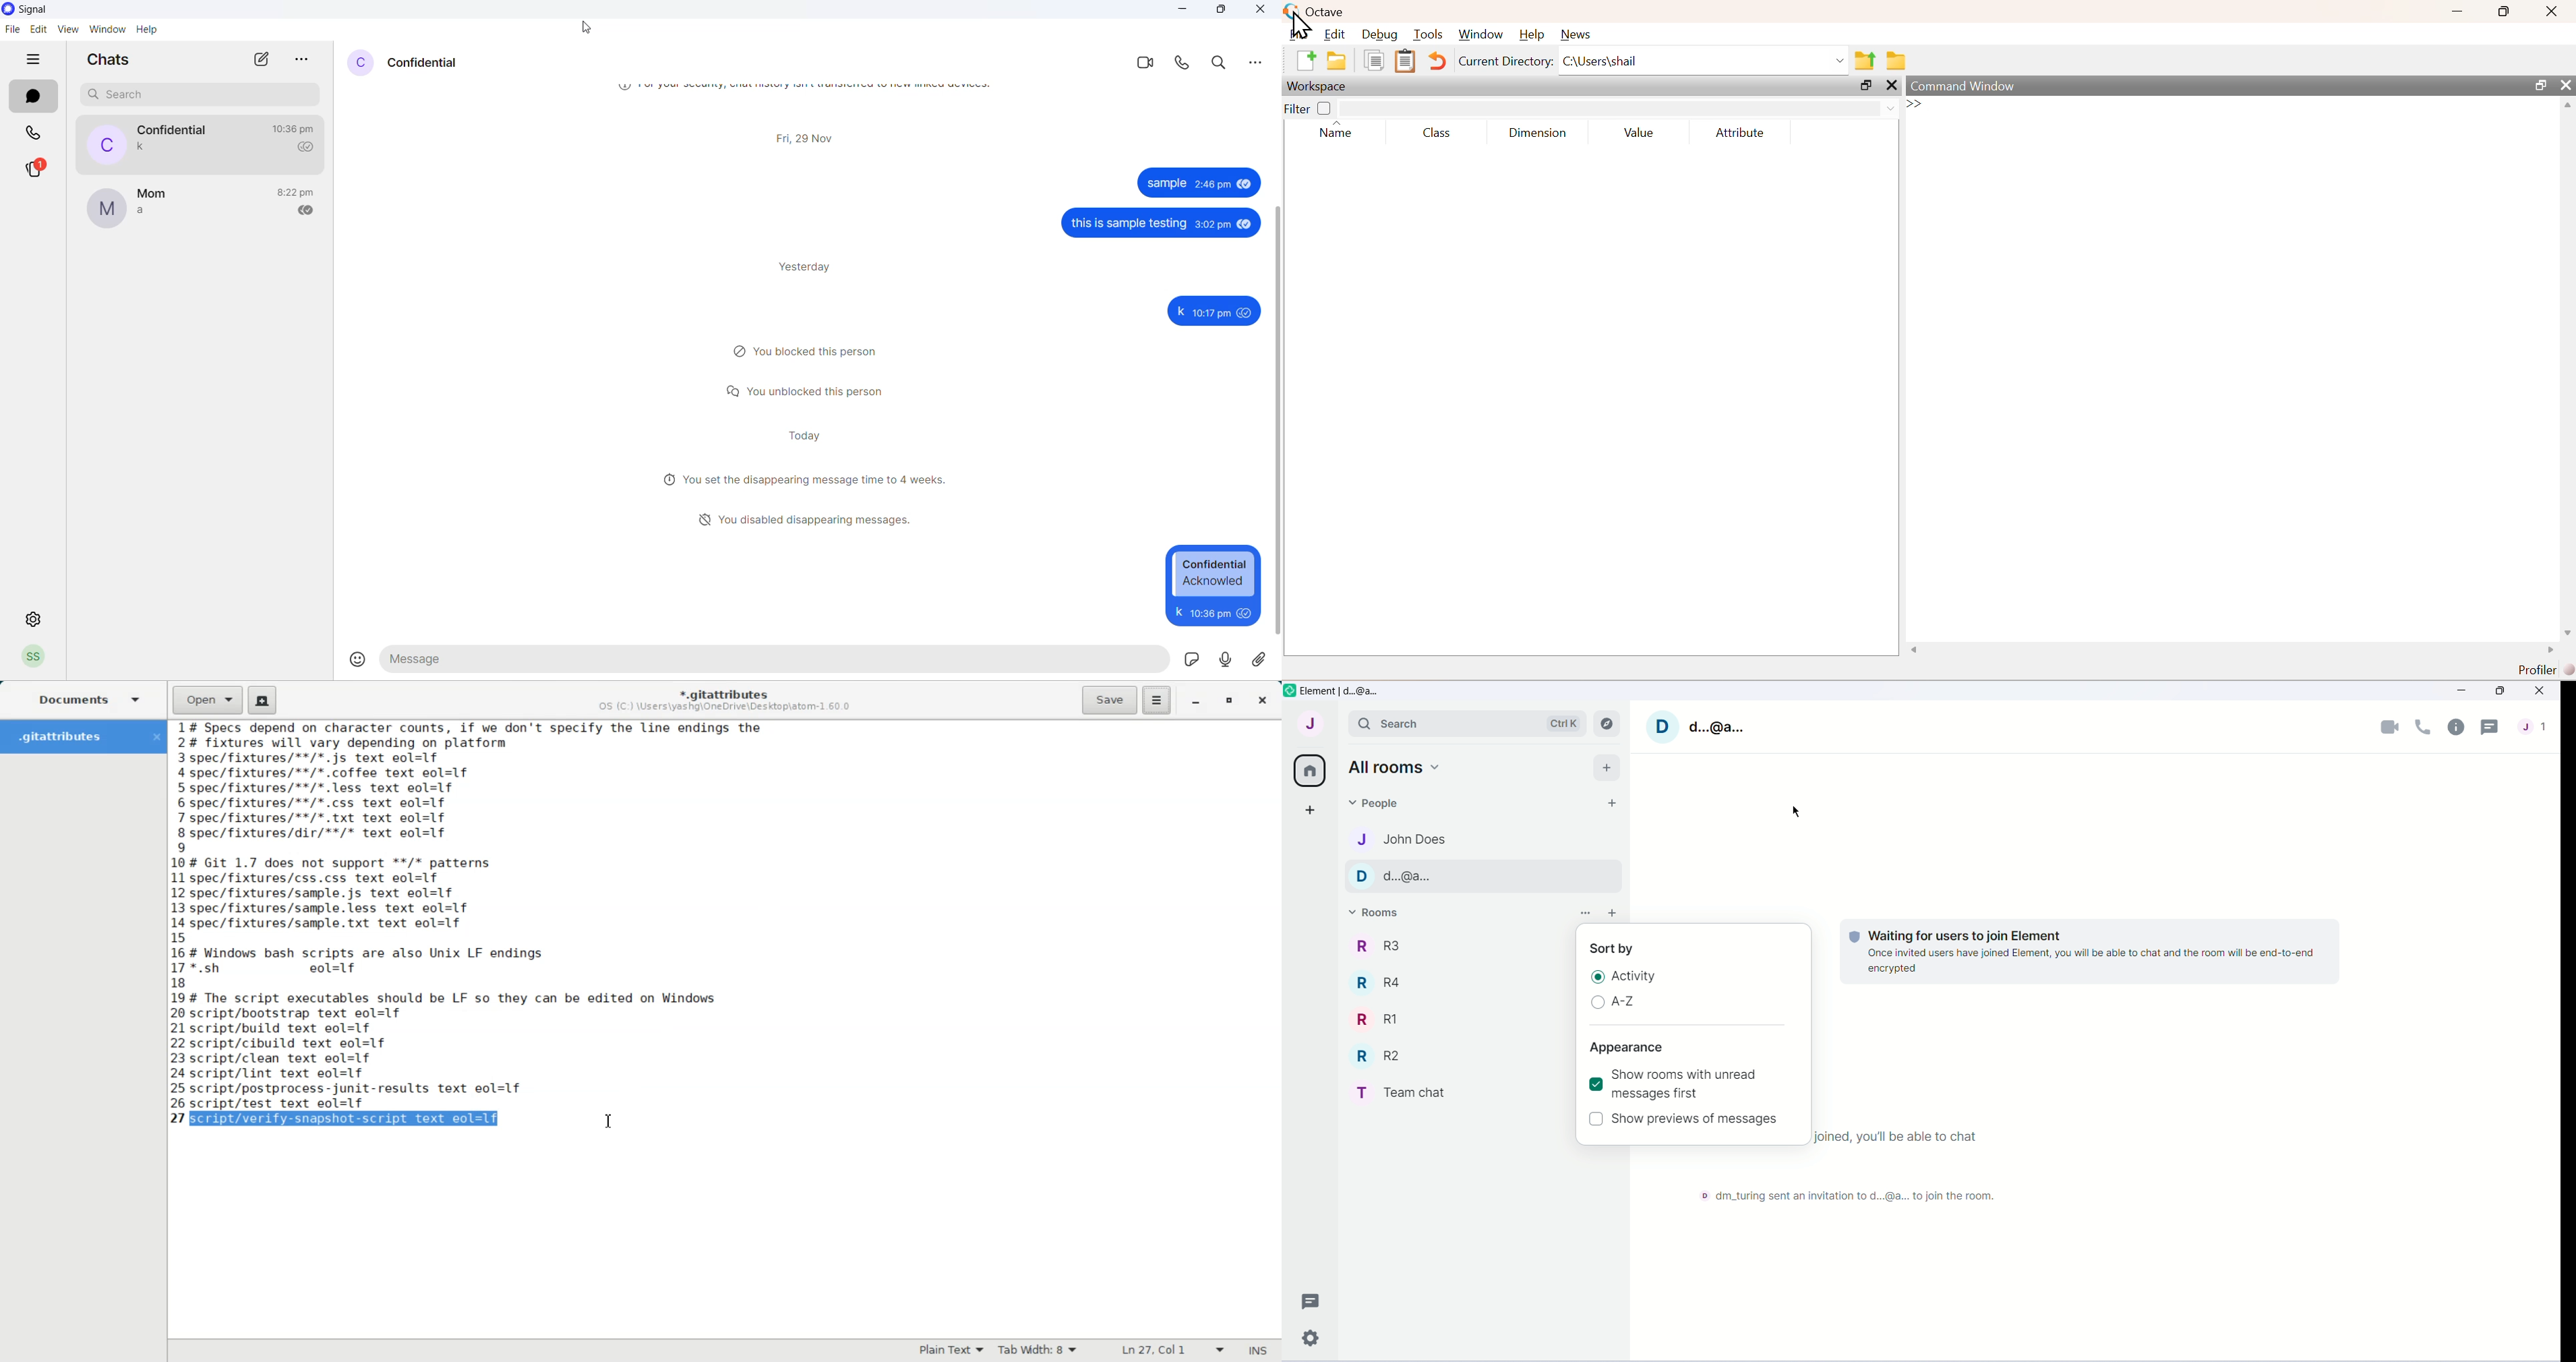  I want to click on Attribute, so click(1741, 132).